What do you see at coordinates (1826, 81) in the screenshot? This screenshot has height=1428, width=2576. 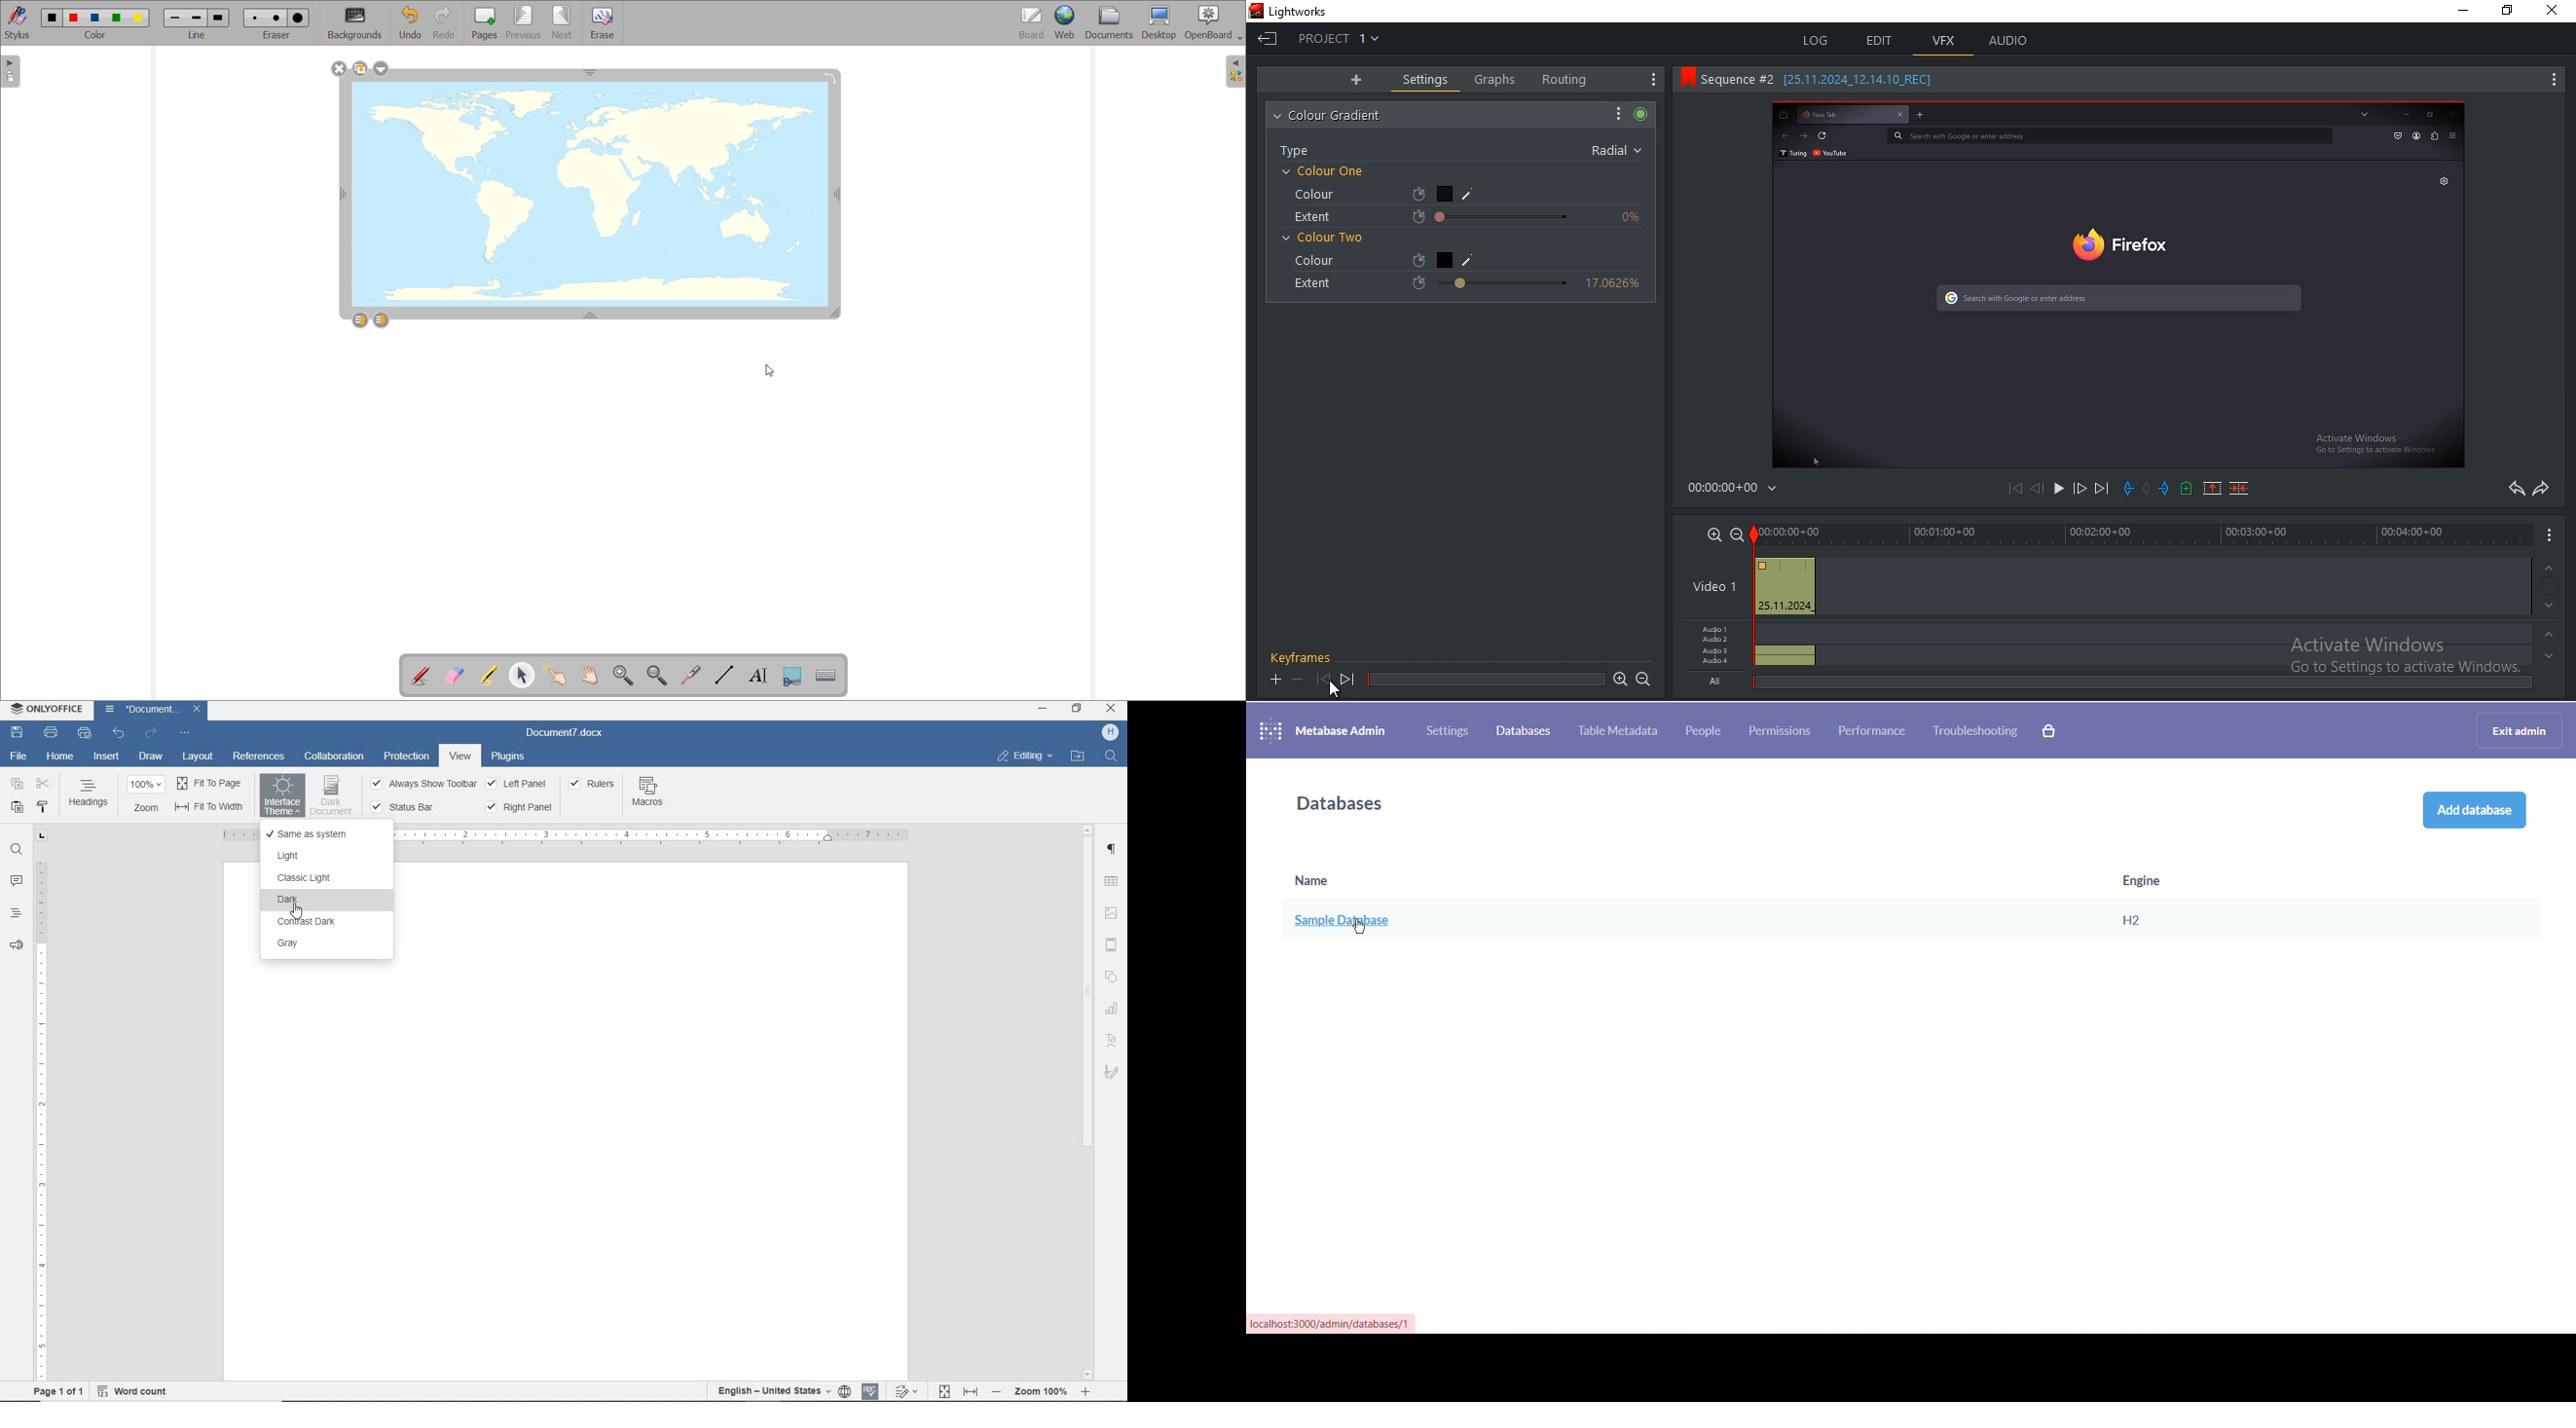 I see `Sequence information` at bounding box center [1826, 81].